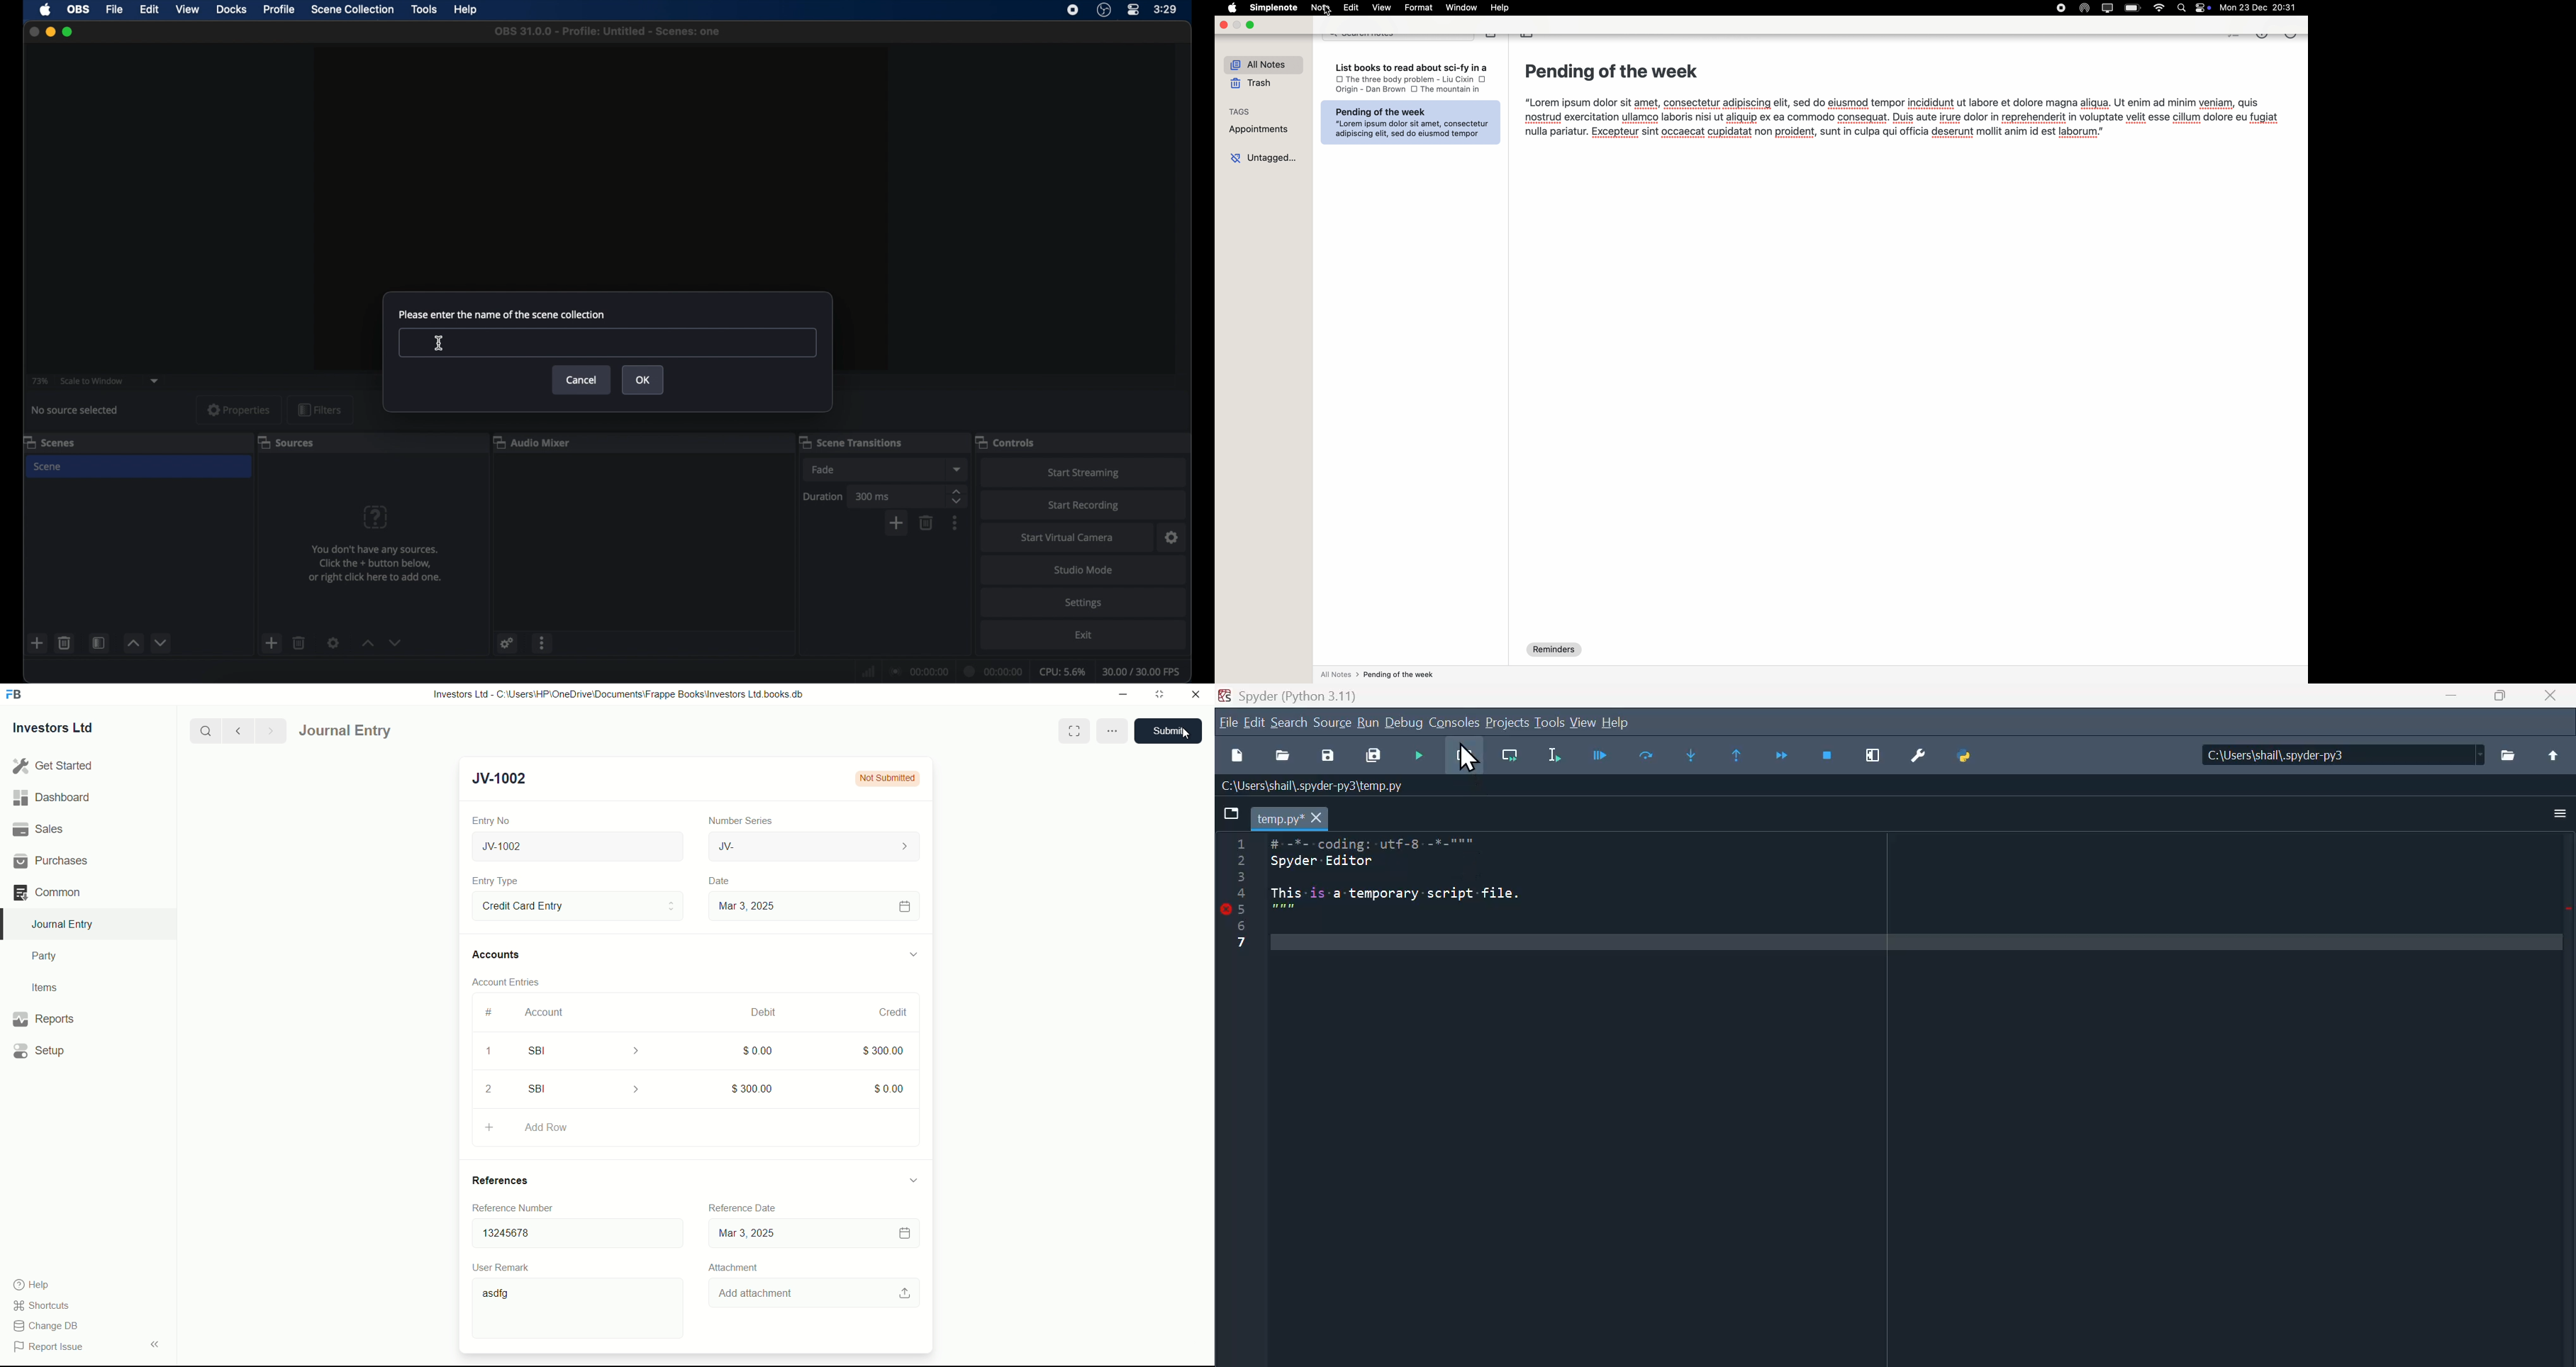 Image resolution: width=2576 pixels, height=1372 pixels. What do you see at coordinates (505, 778) in the screenshot?
I see `New Entry` at bounding box center [505, 778].